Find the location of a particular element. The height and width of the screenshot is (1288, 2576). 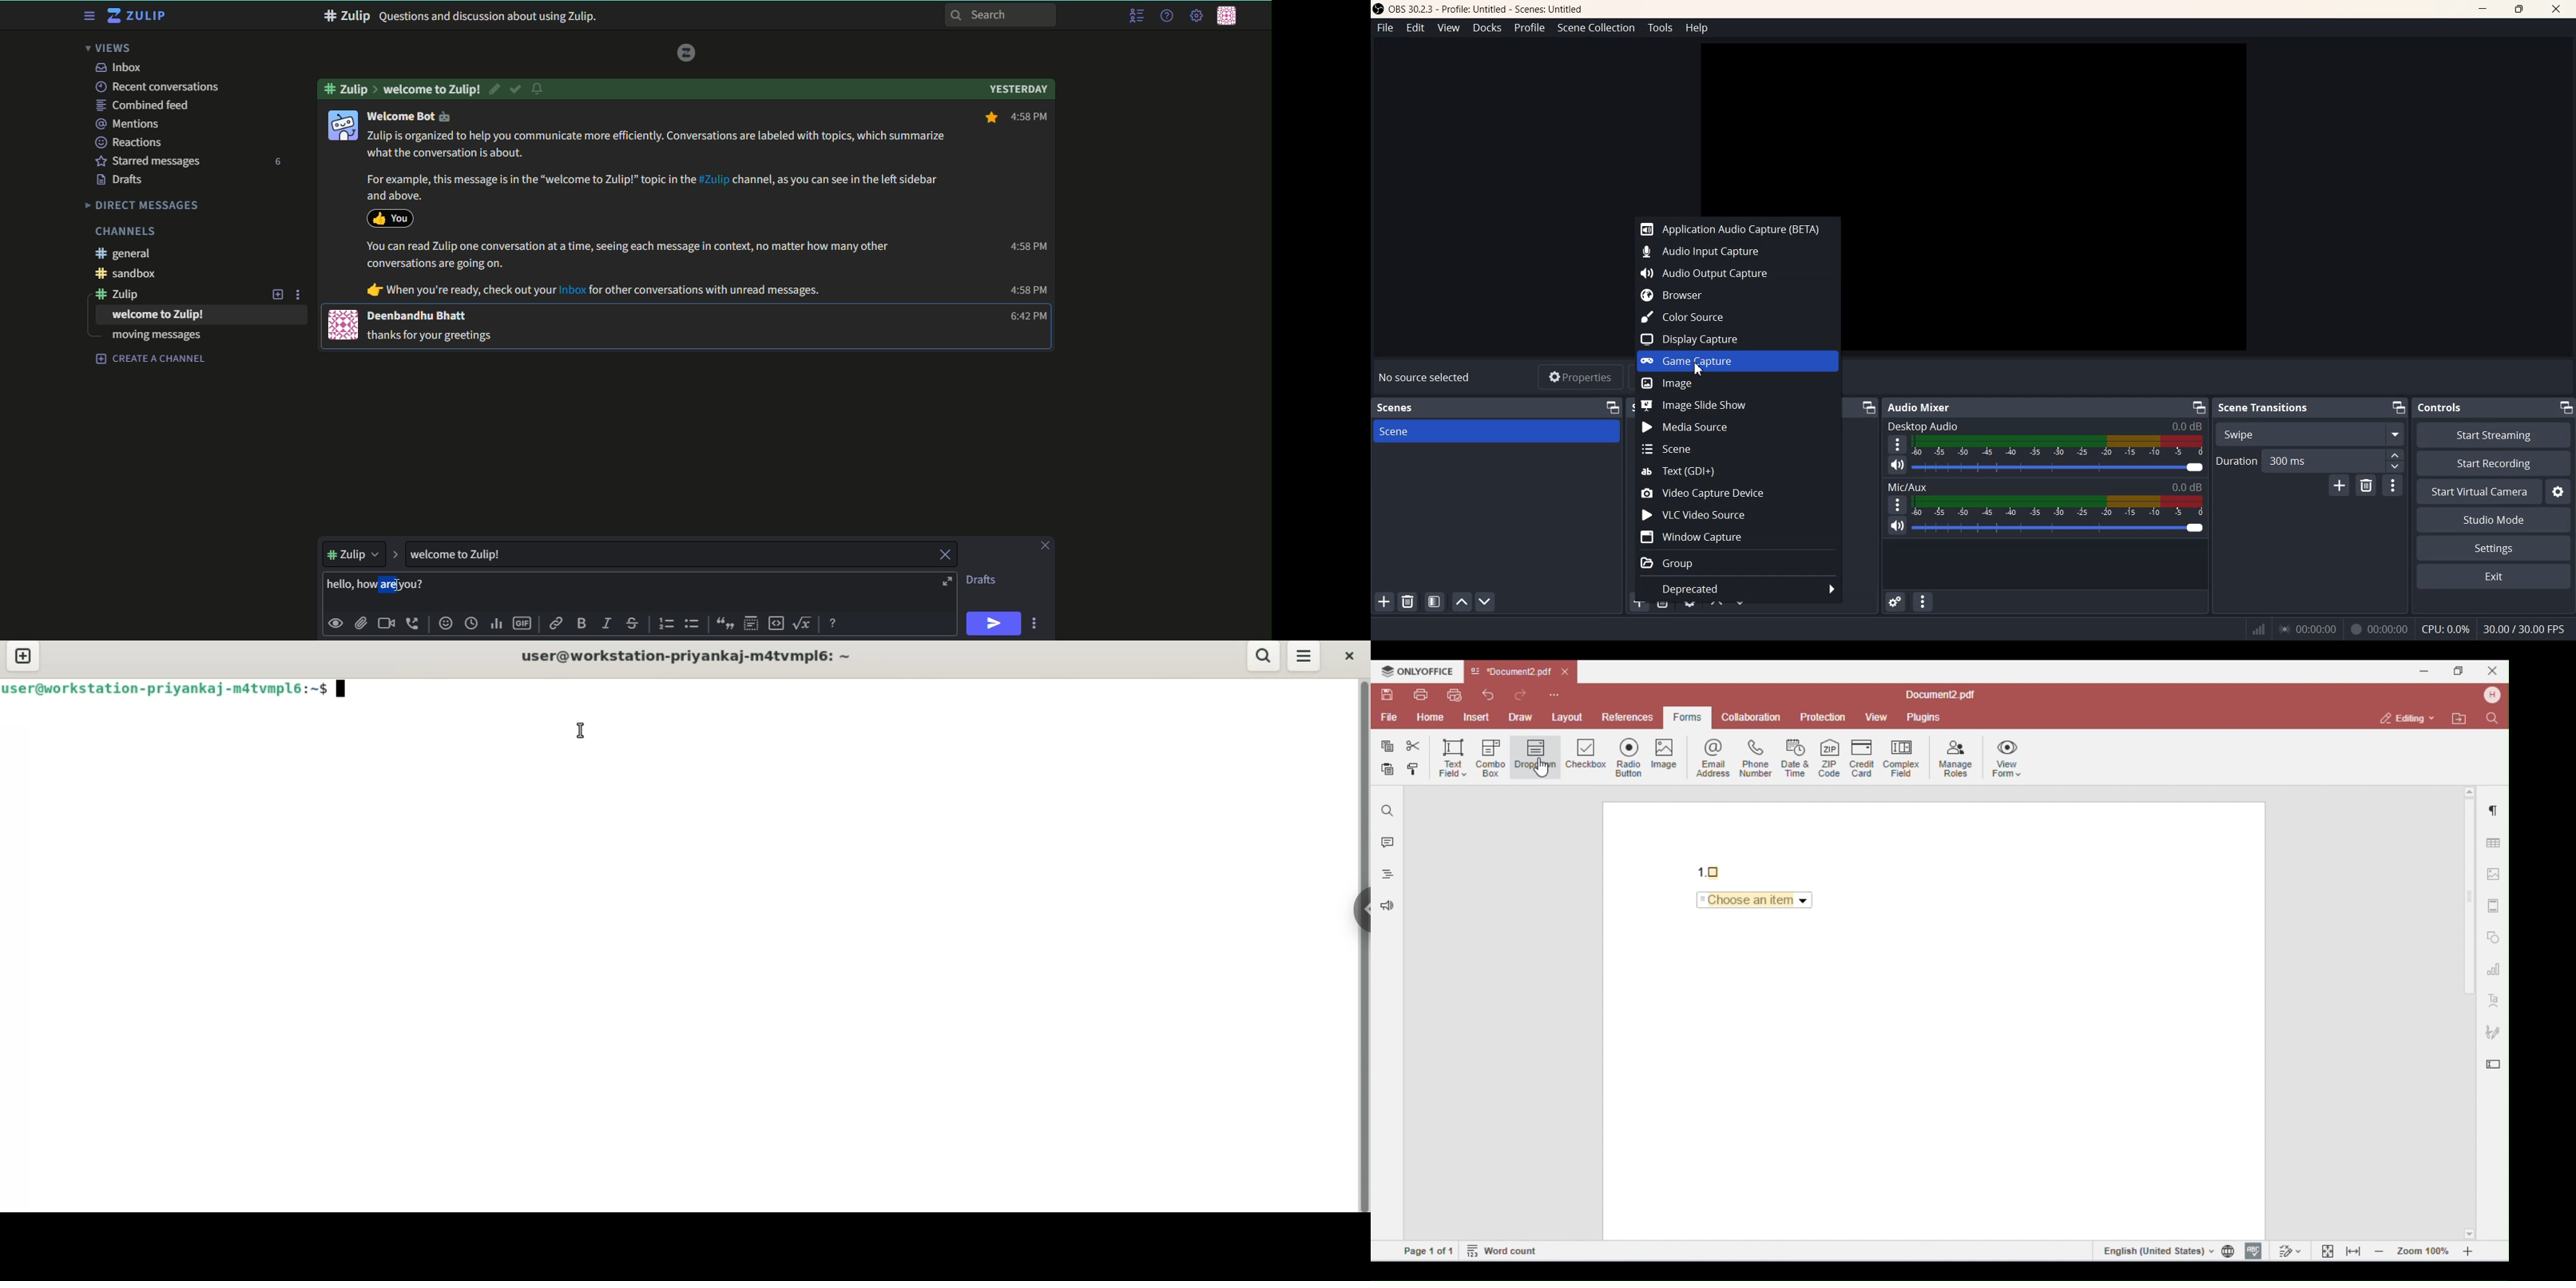

Image is located at coordinates (1737, 384).